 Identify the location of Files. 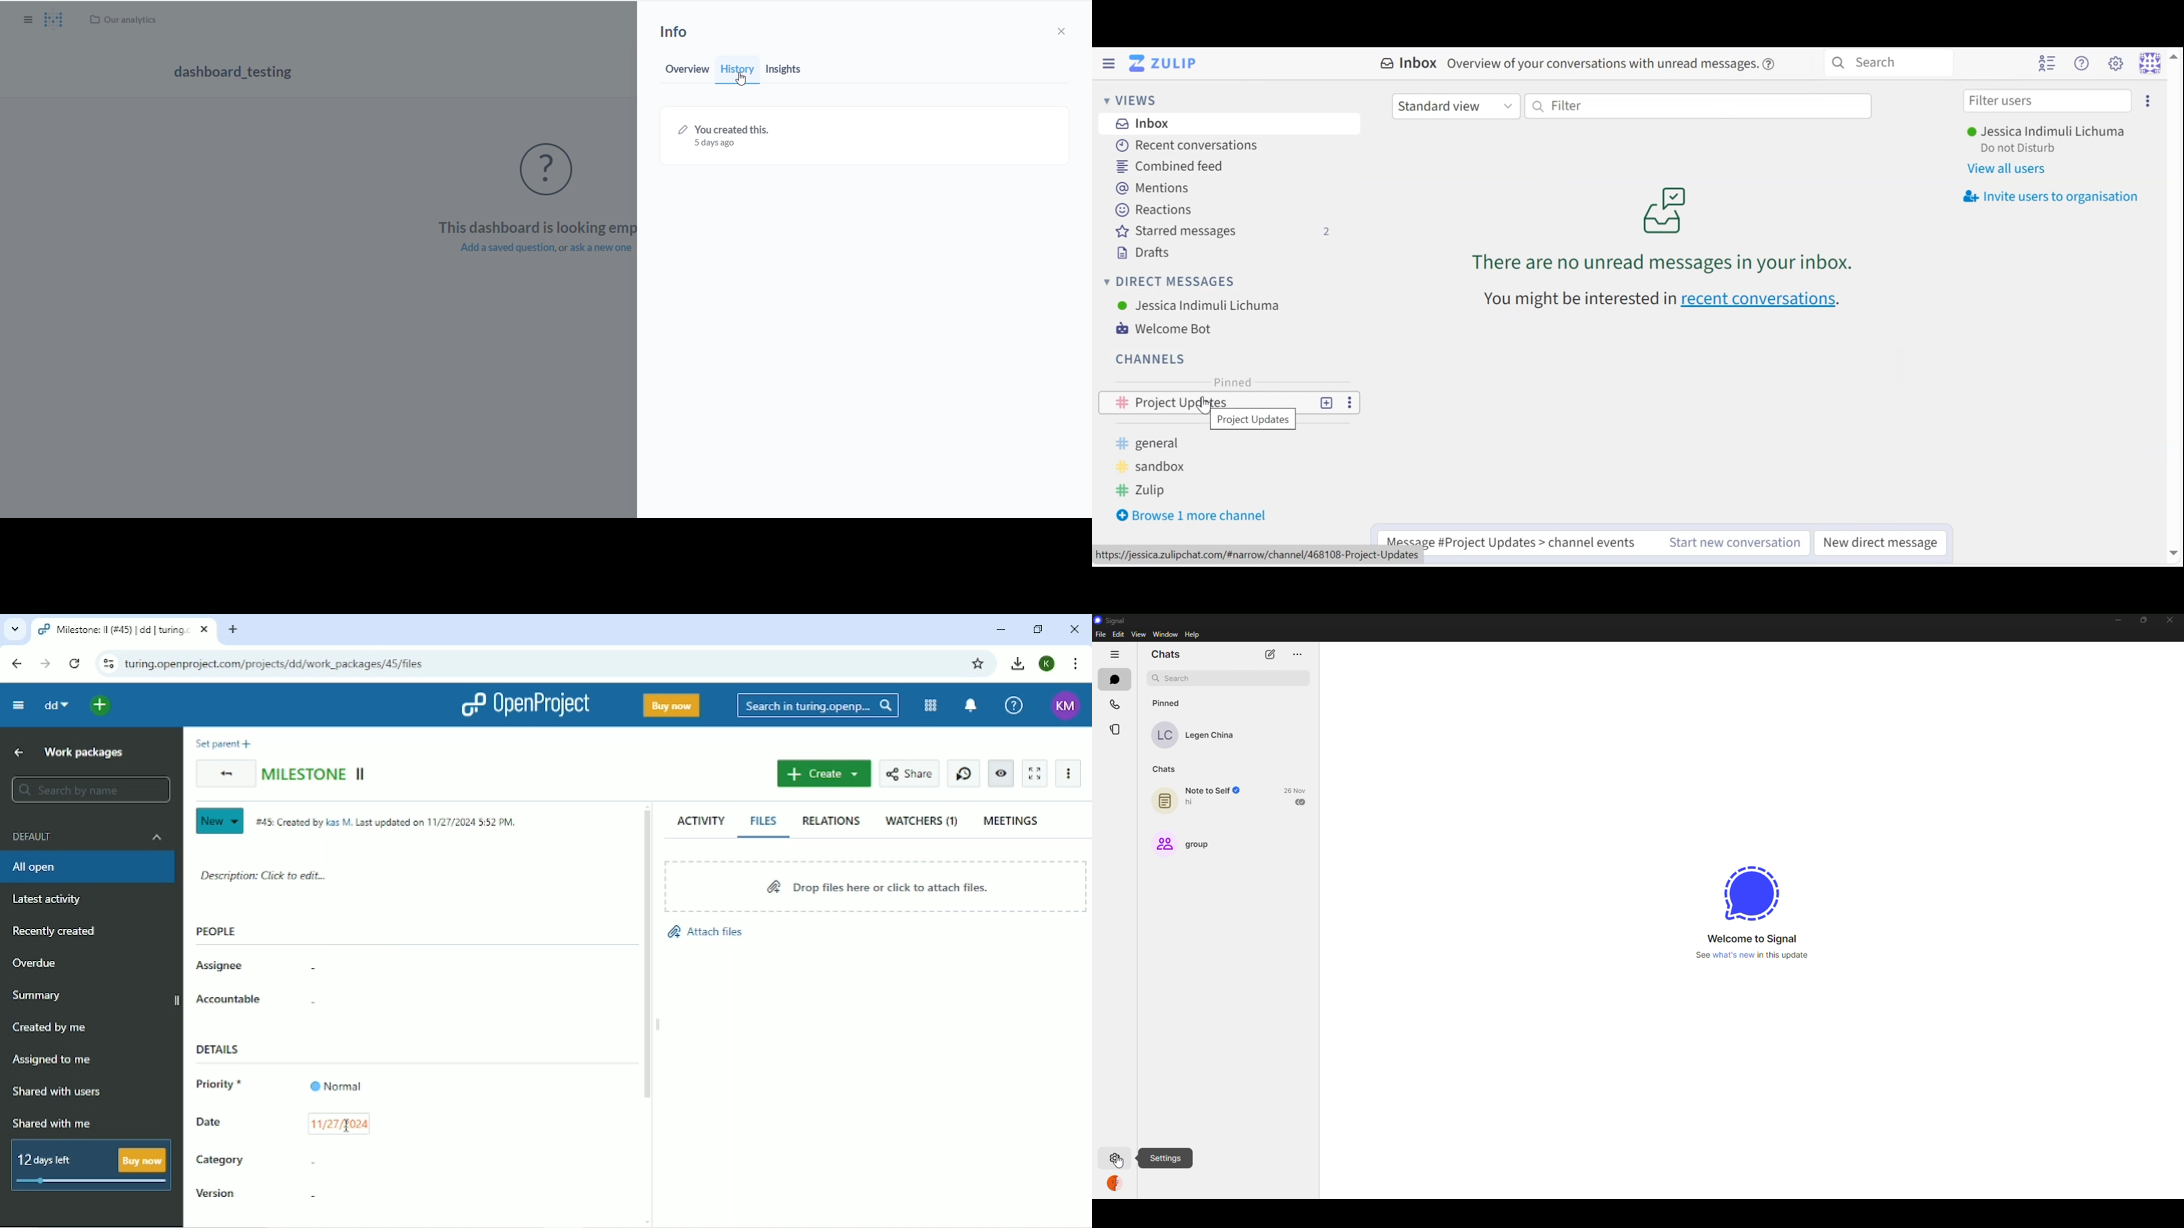
(764, 820).